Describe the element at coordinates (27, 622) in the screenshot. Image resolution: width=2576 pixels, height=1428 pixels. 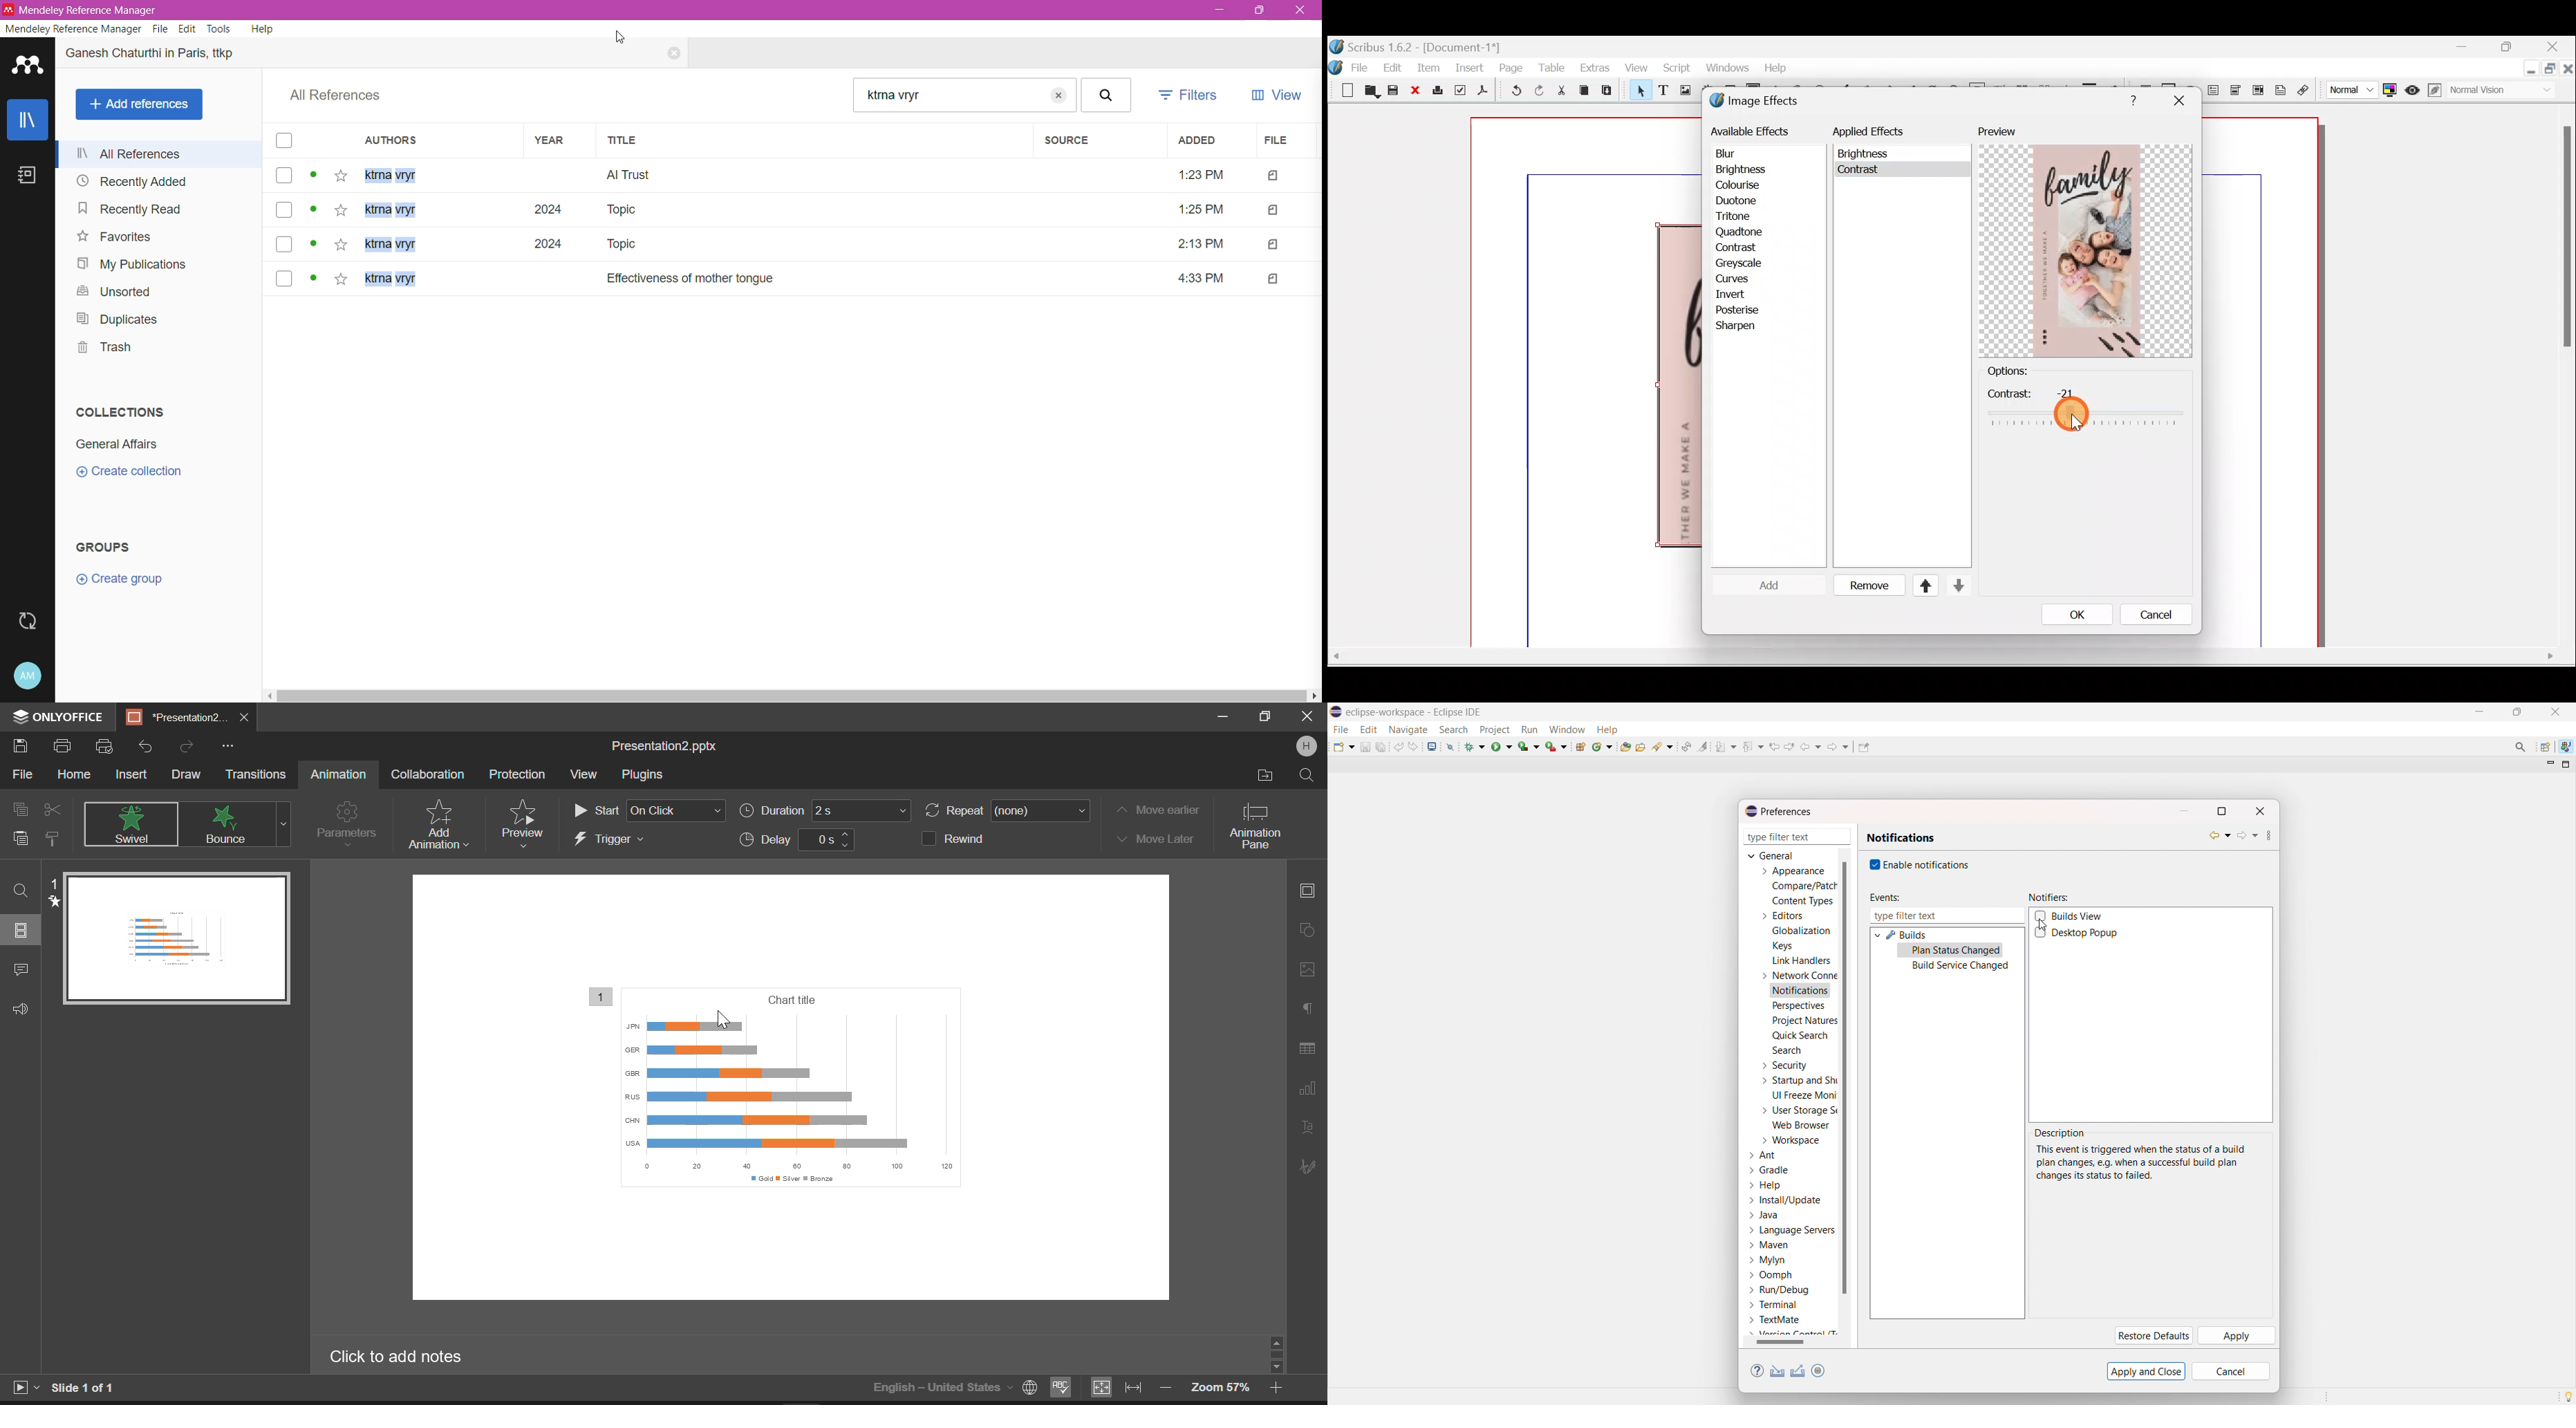
I see `Last Sync` at that location.